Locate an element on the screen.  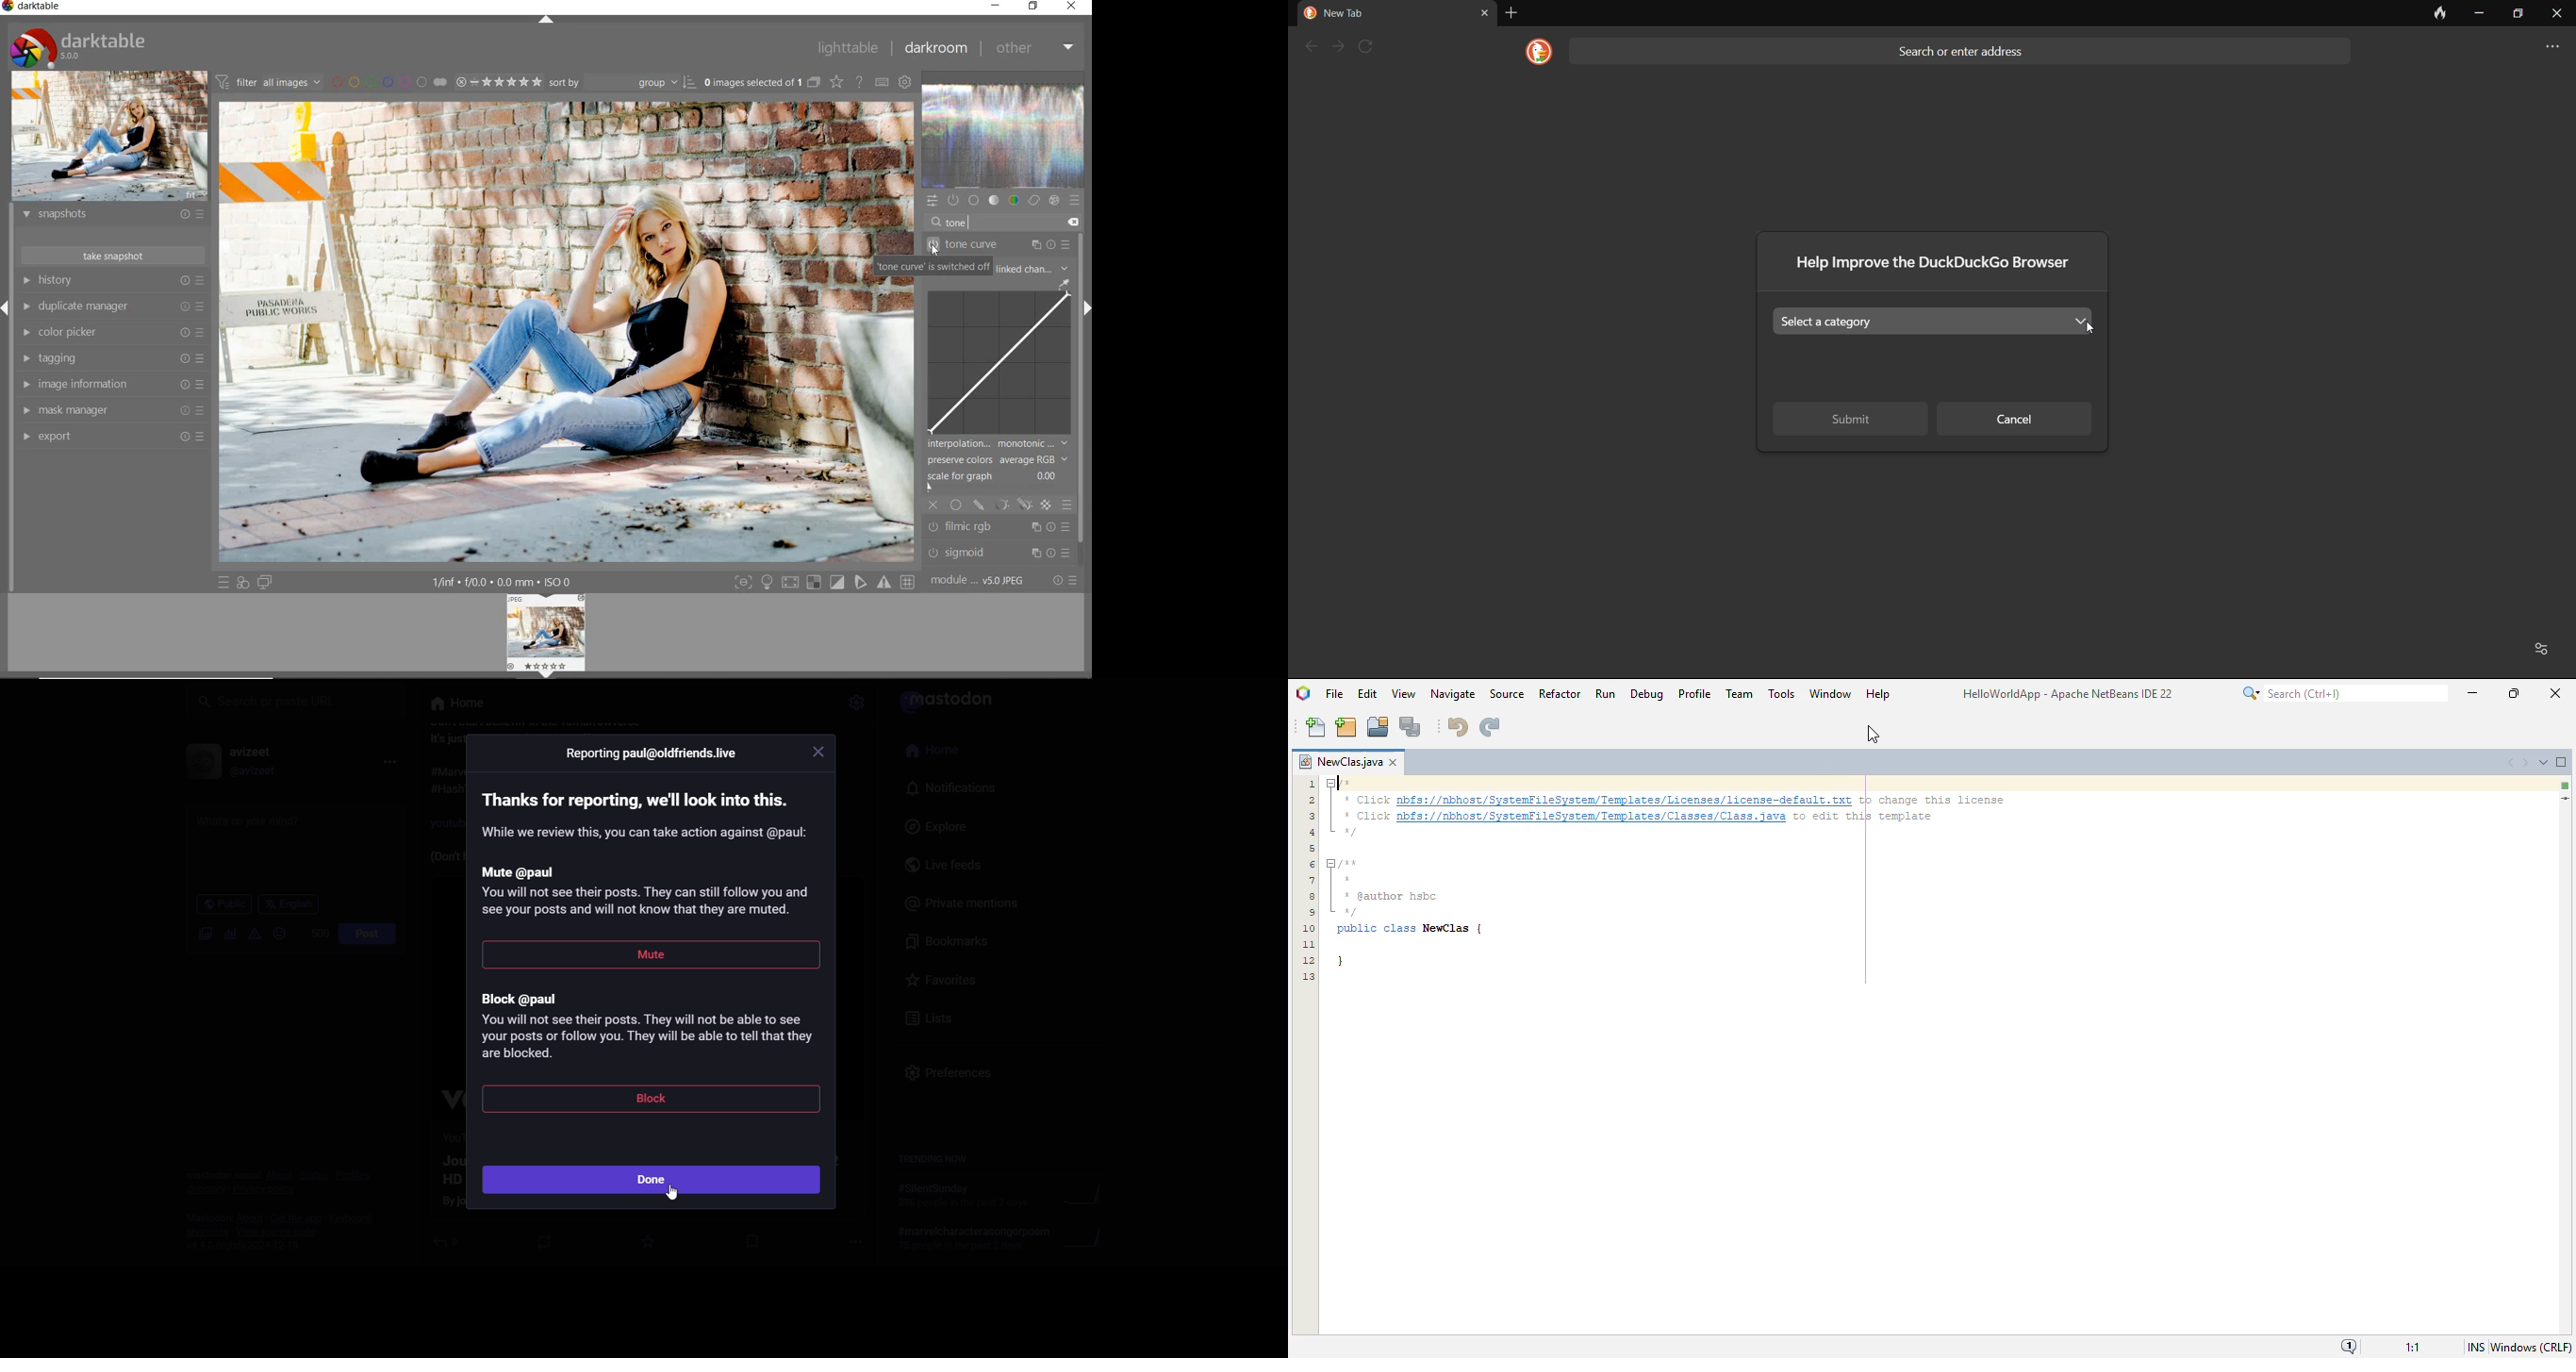
explore is located at coordinates (933, 827).